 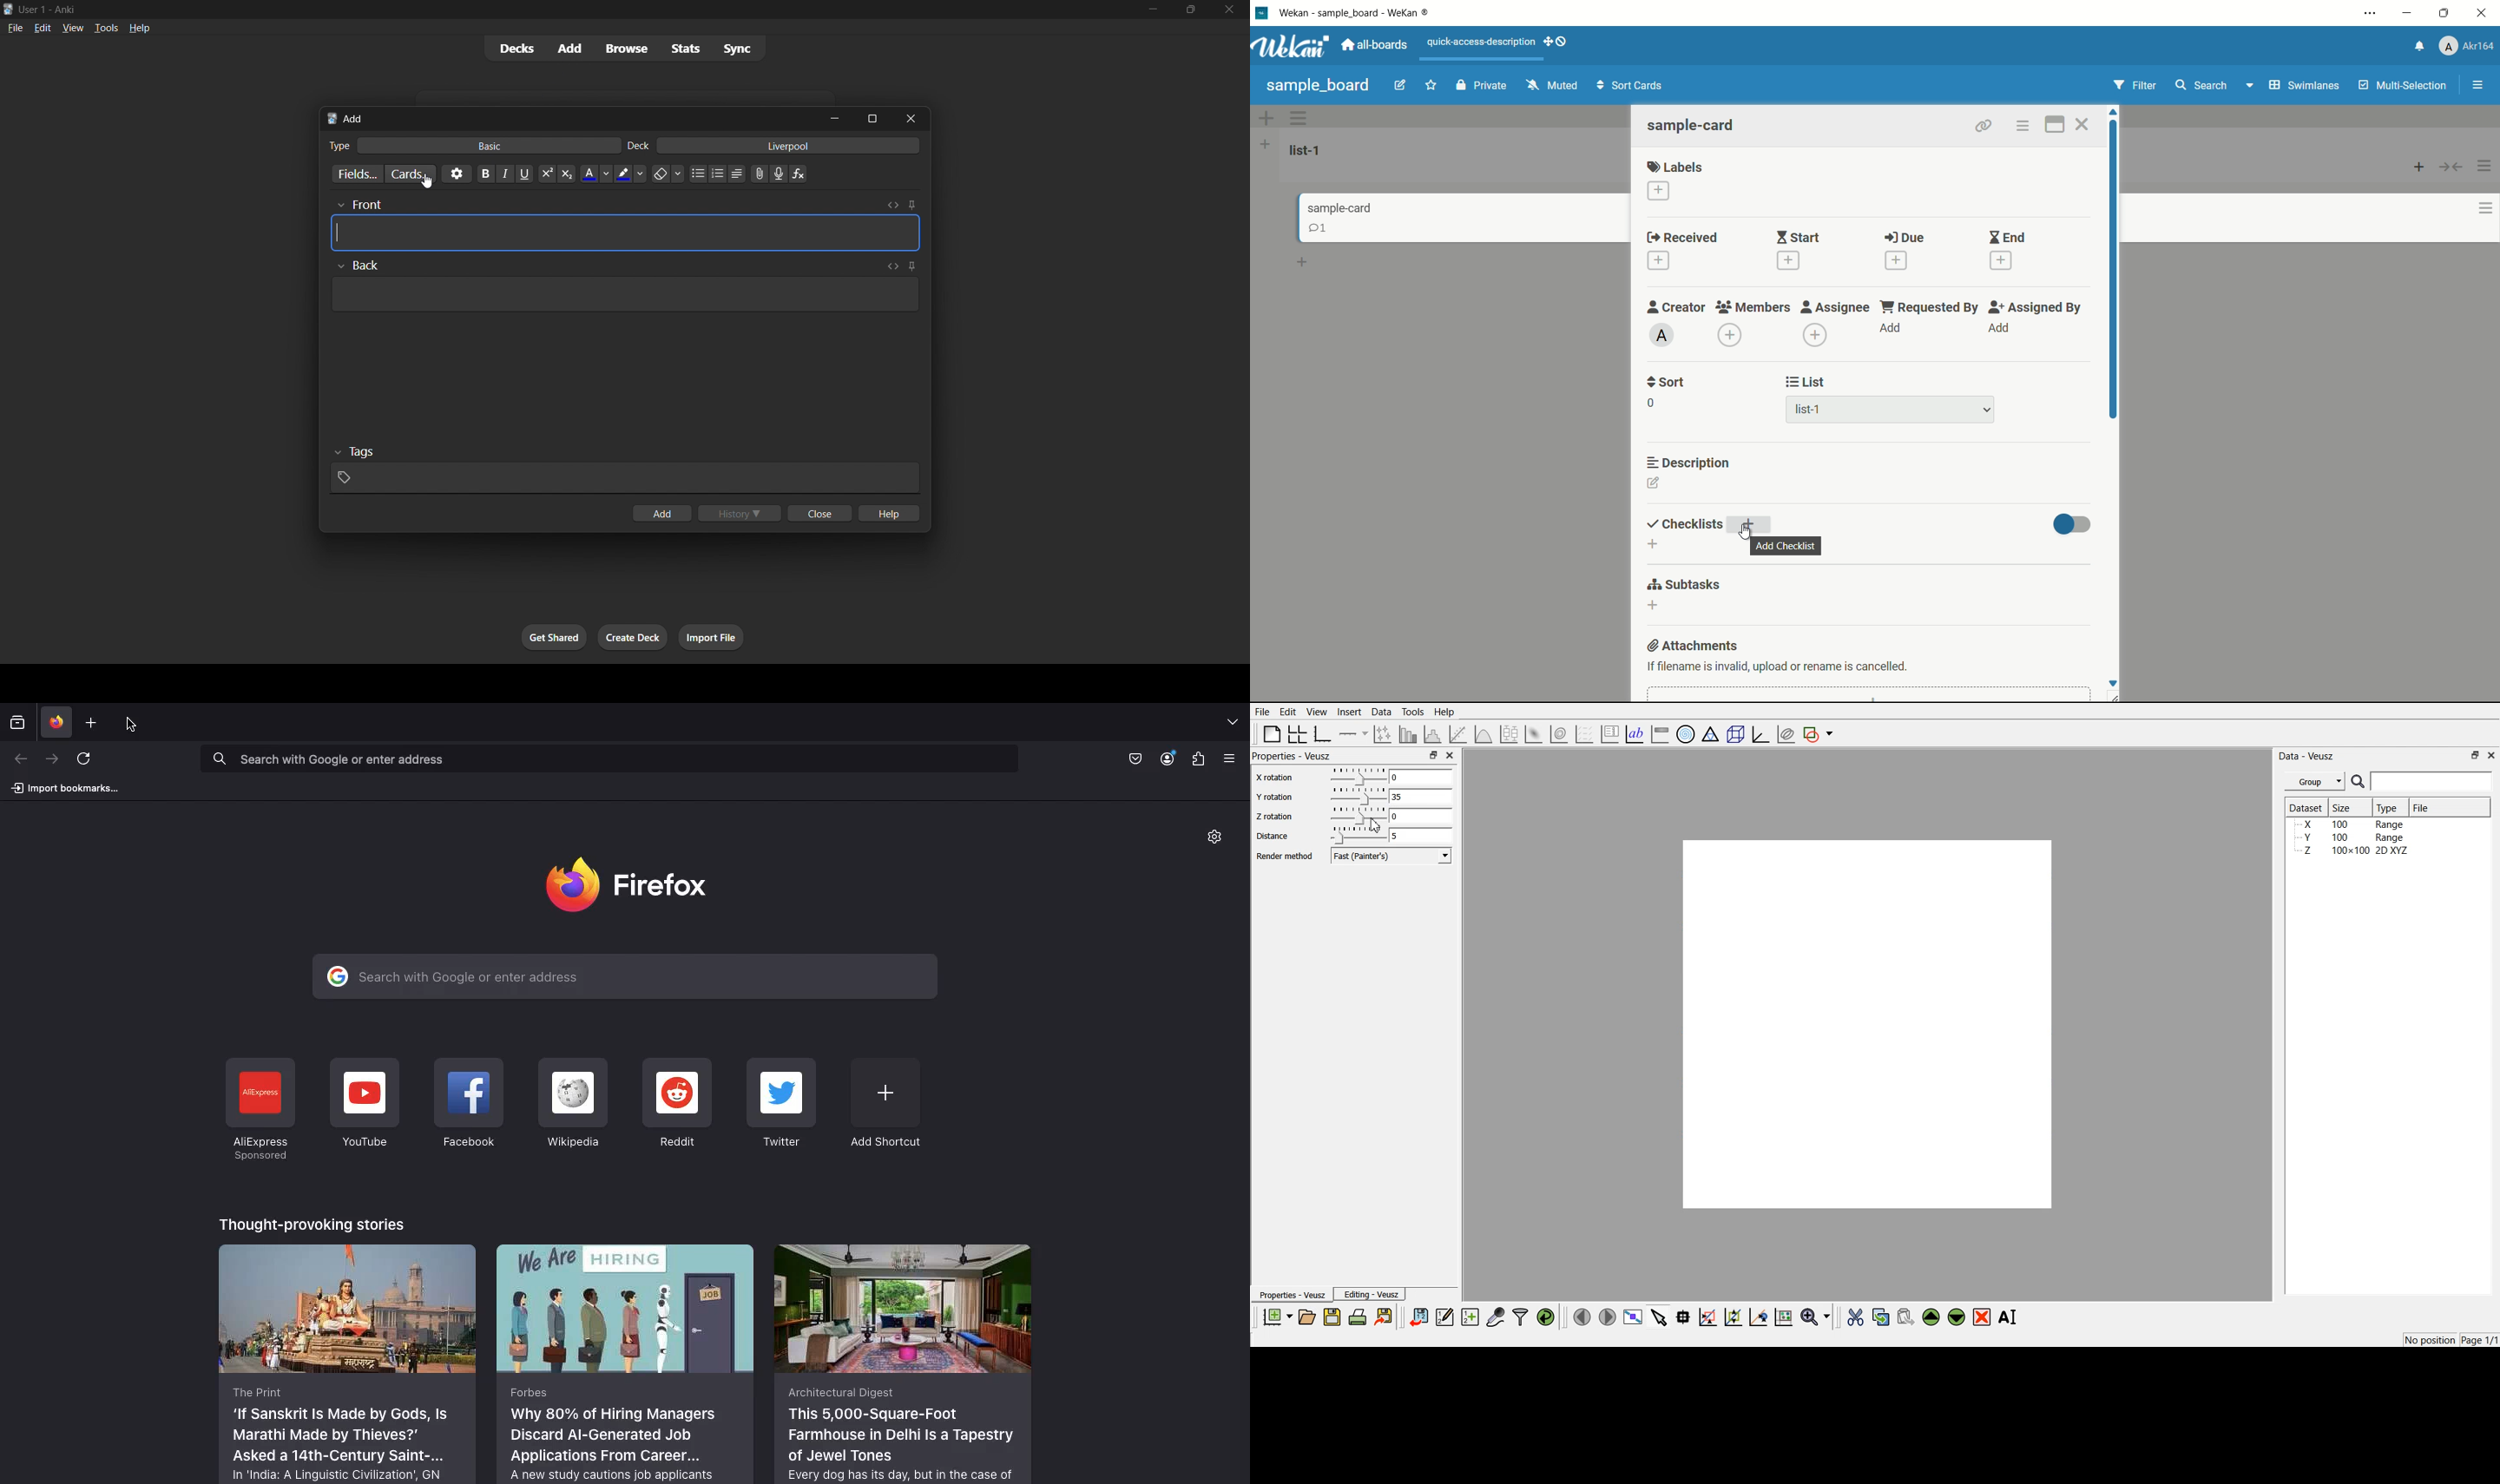 I want to click on Close, so click(x=1451, y=755).